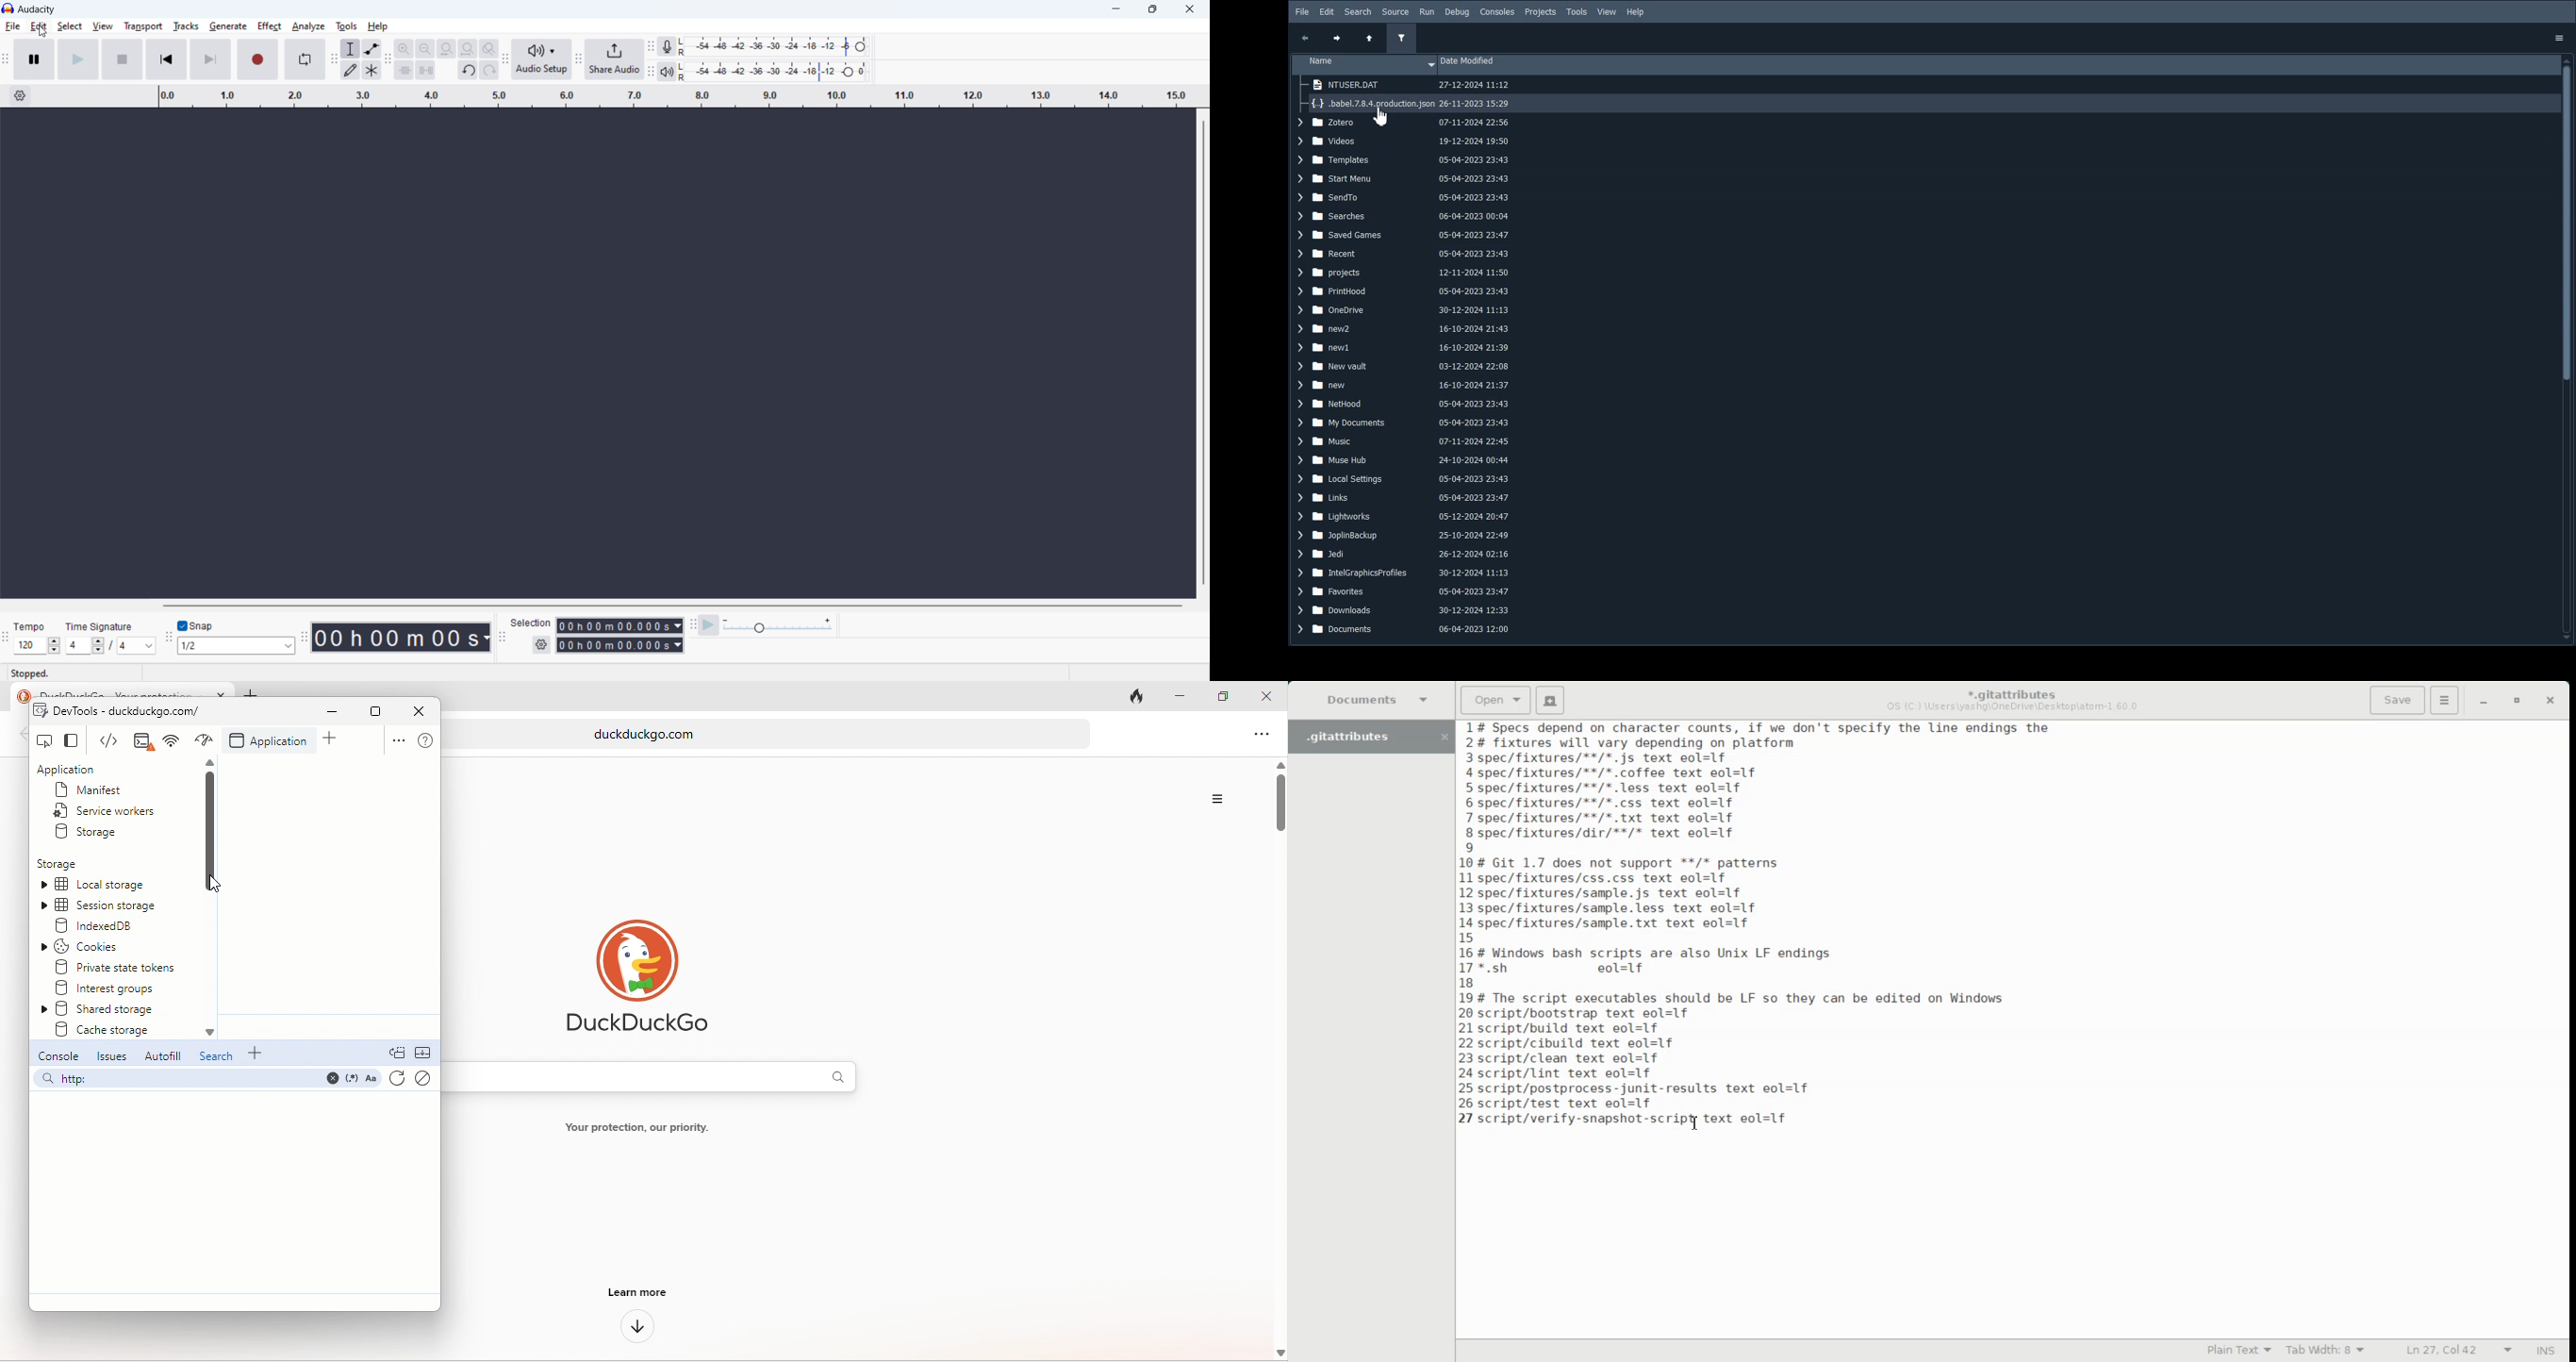 This screenshot has height=1372, width=2576. What do you see at coordinates (98, 625) in the screenshot?
I see `Time signature` at bounding box center [98, 625].